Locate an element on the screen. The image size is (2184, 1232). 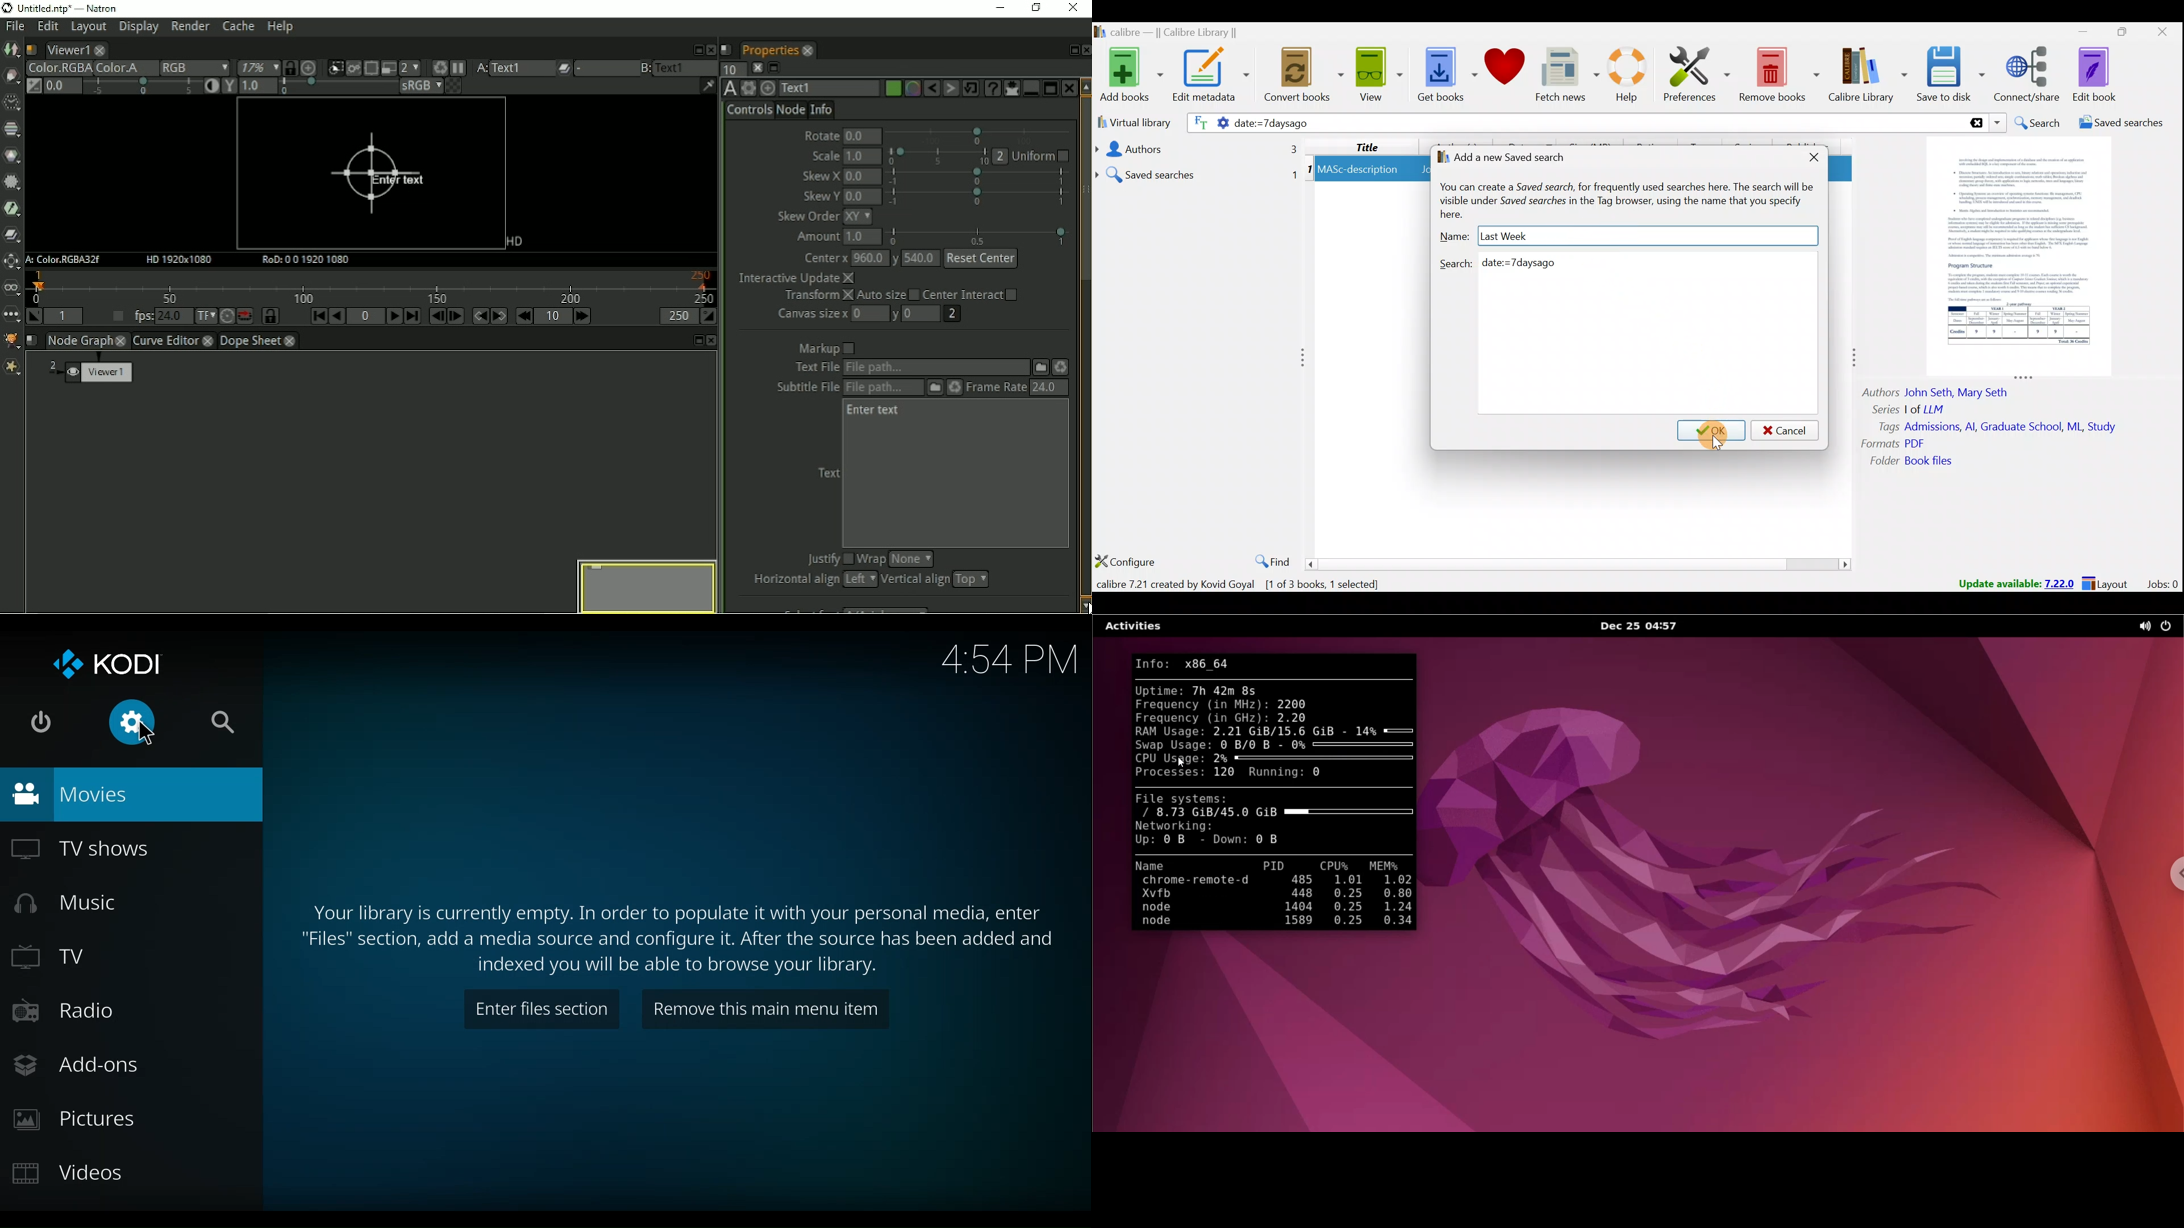
TV Shows is located at coordinates (82, 851).